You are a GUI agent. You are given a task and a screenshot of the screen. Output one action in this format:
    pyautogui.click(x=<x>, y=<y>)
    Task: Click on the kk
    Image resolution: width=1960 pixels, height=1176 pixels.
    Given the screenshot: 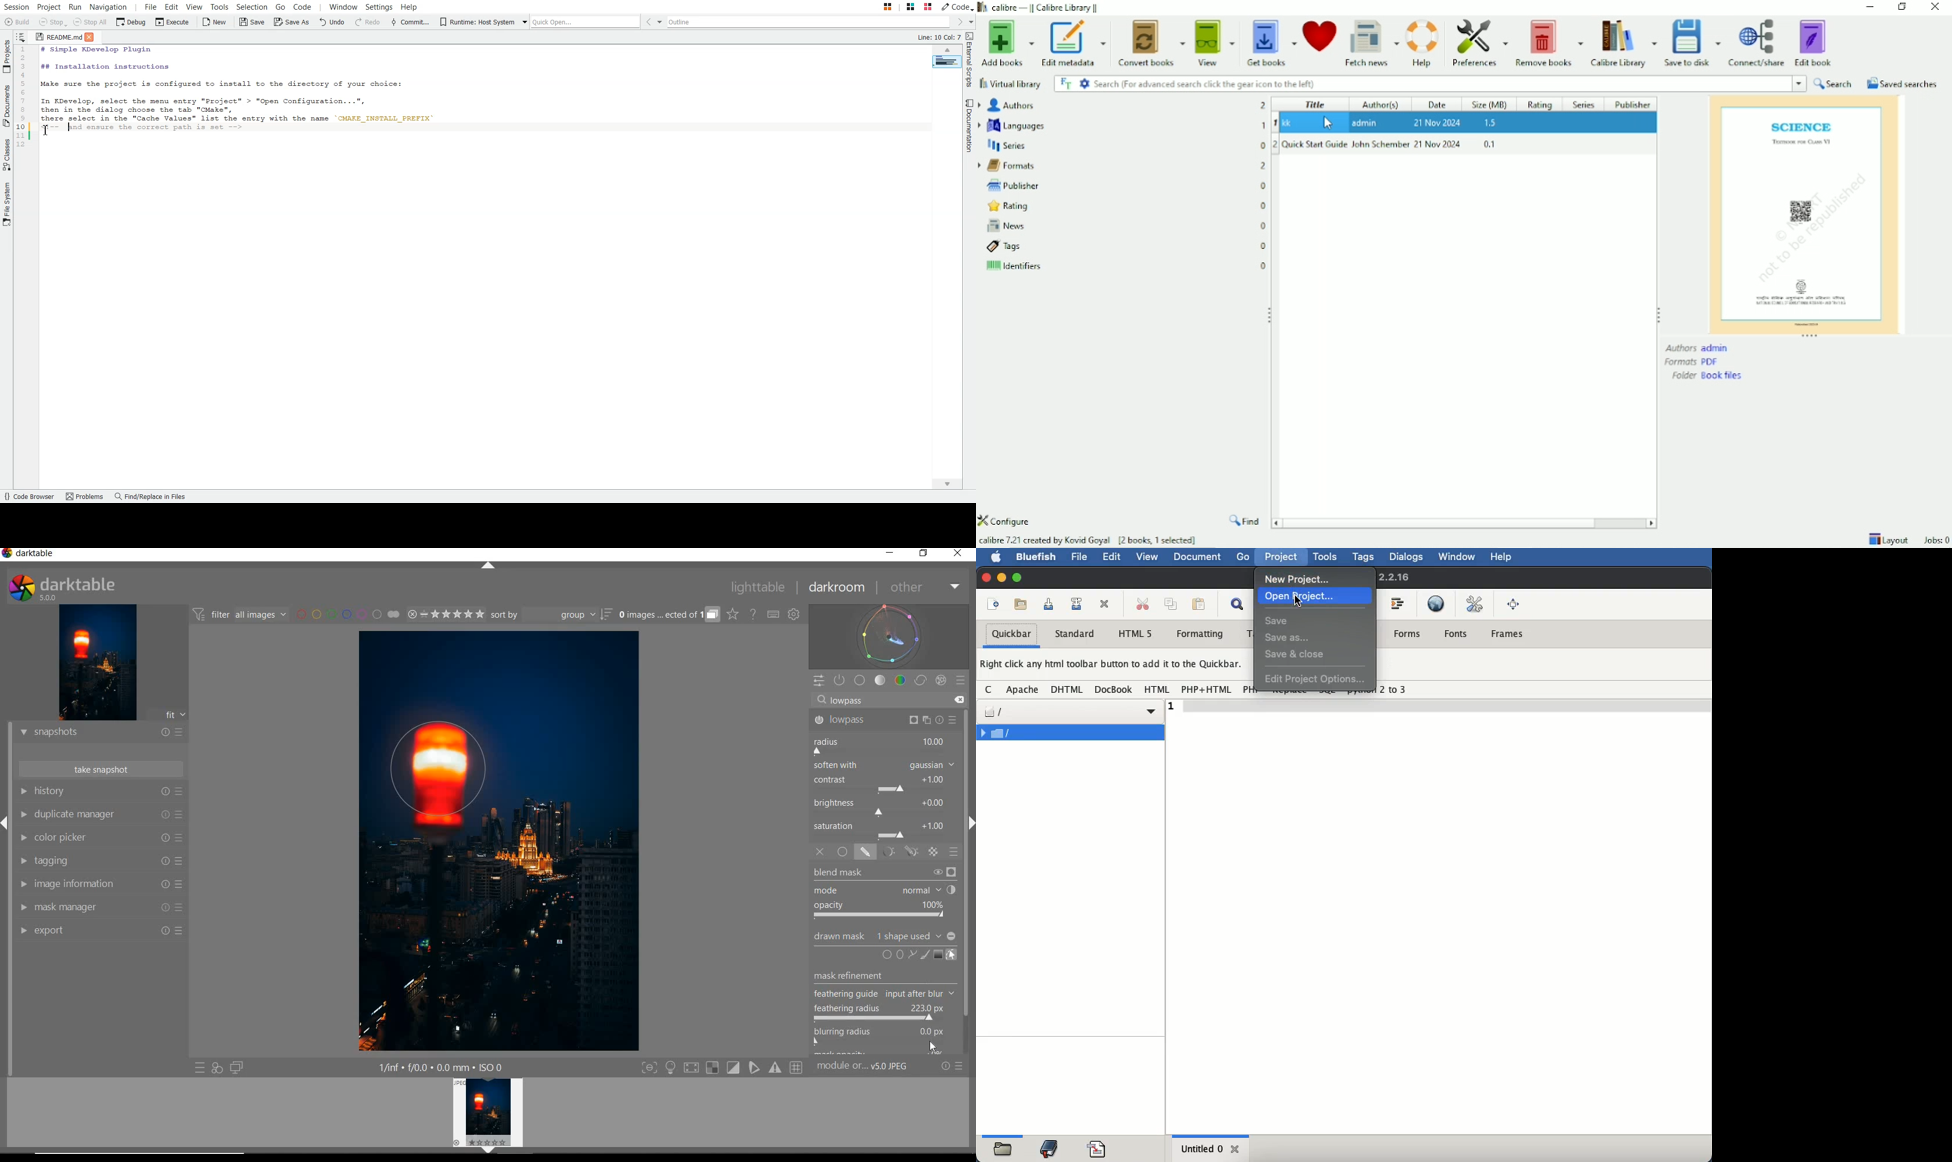 What is the action you would take?
    pyautogui.click(x=1300, y=123)
    